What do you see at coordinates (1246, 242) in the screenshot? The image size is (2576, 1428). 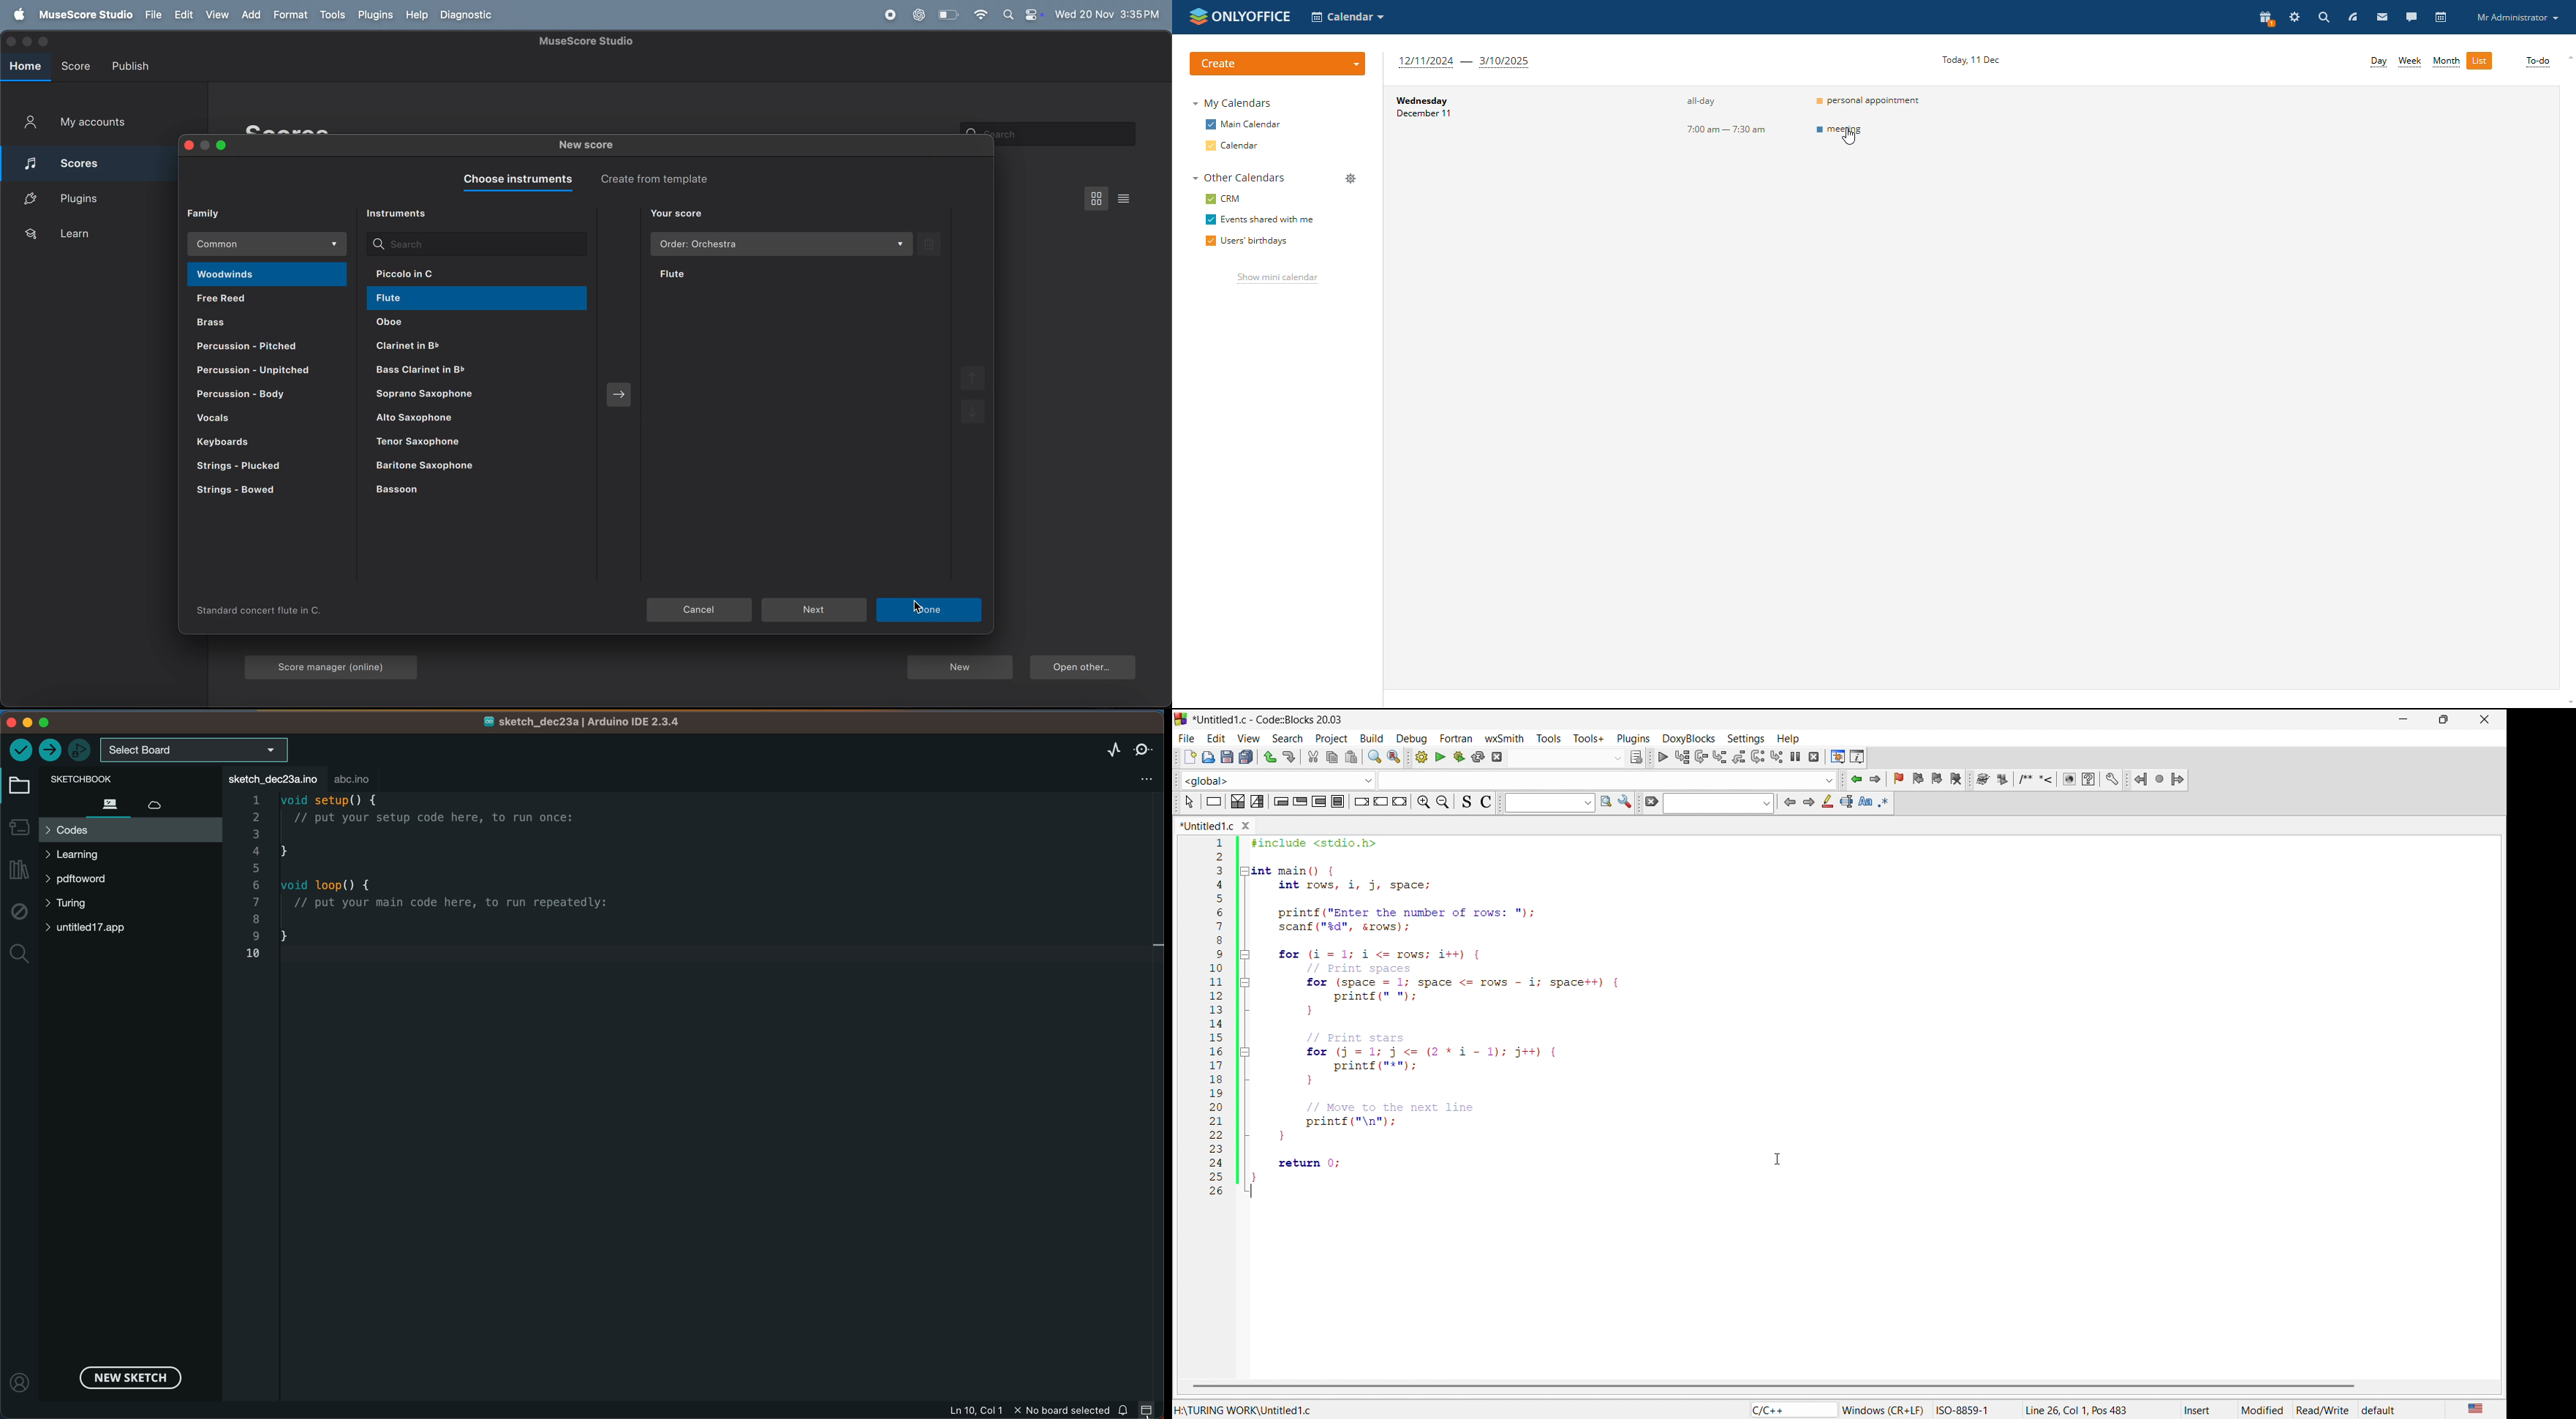 I see `users' birthdays` at bounding box center [1246, 242].